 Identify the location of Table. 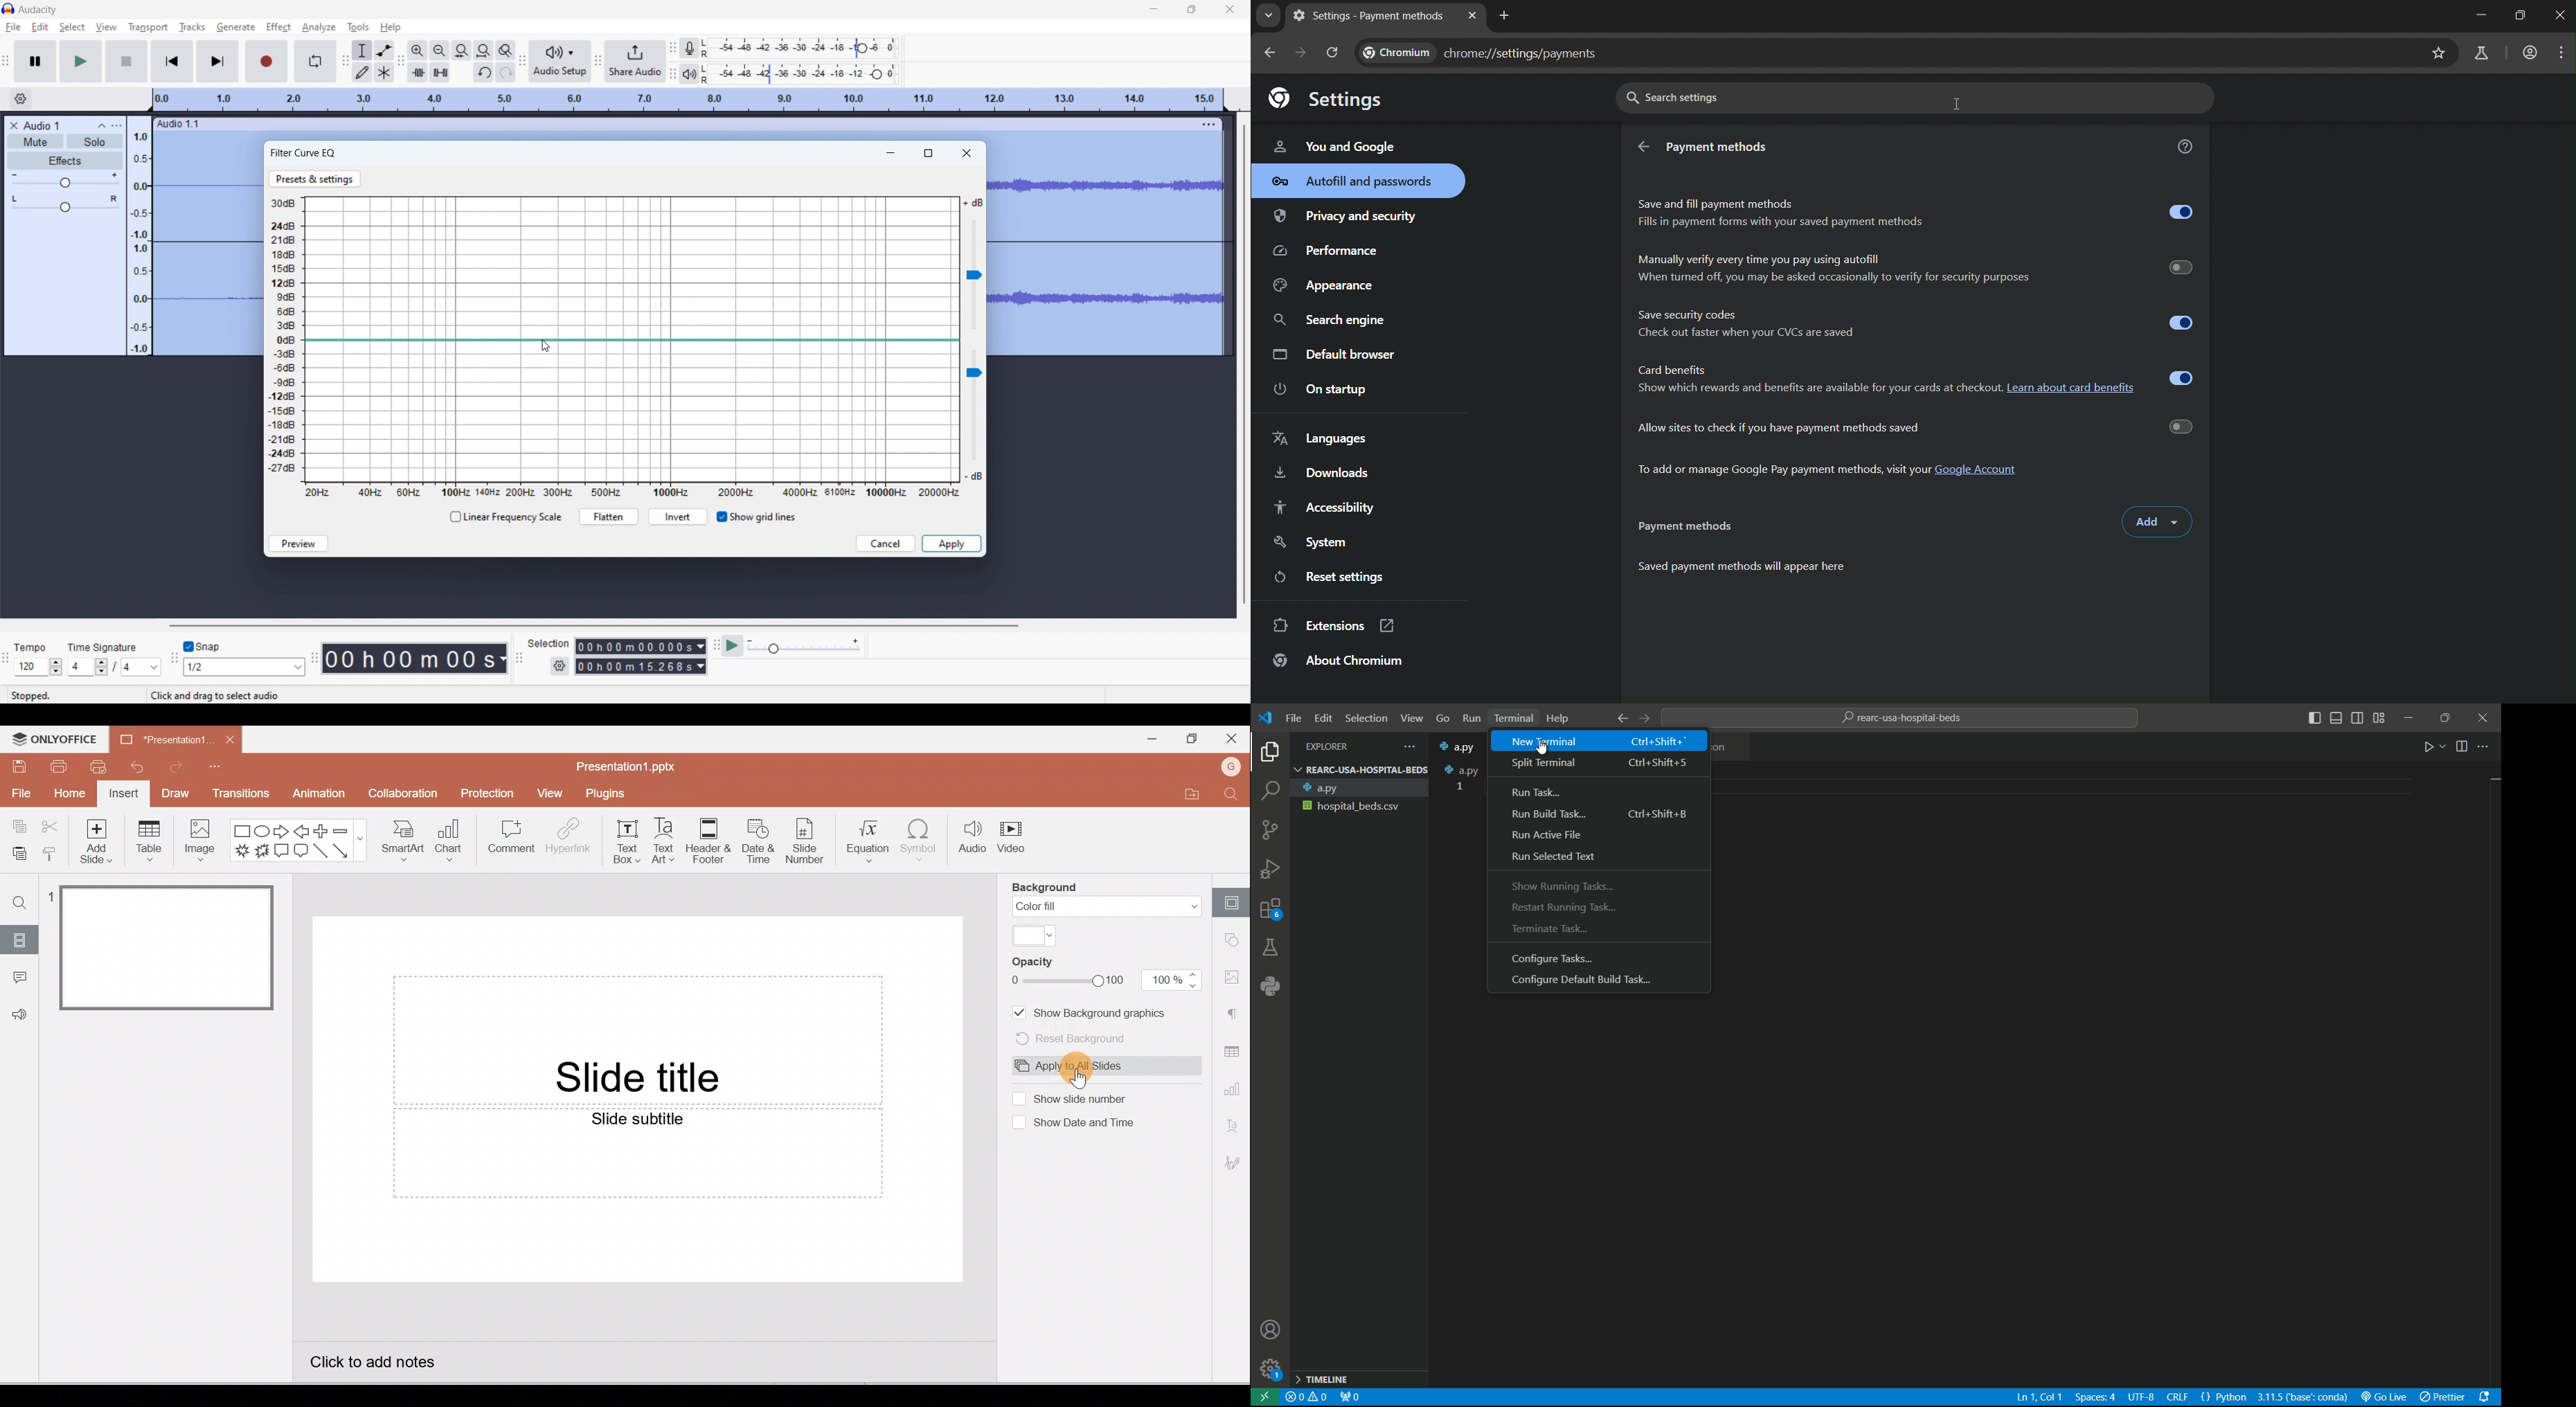
(149, 842).